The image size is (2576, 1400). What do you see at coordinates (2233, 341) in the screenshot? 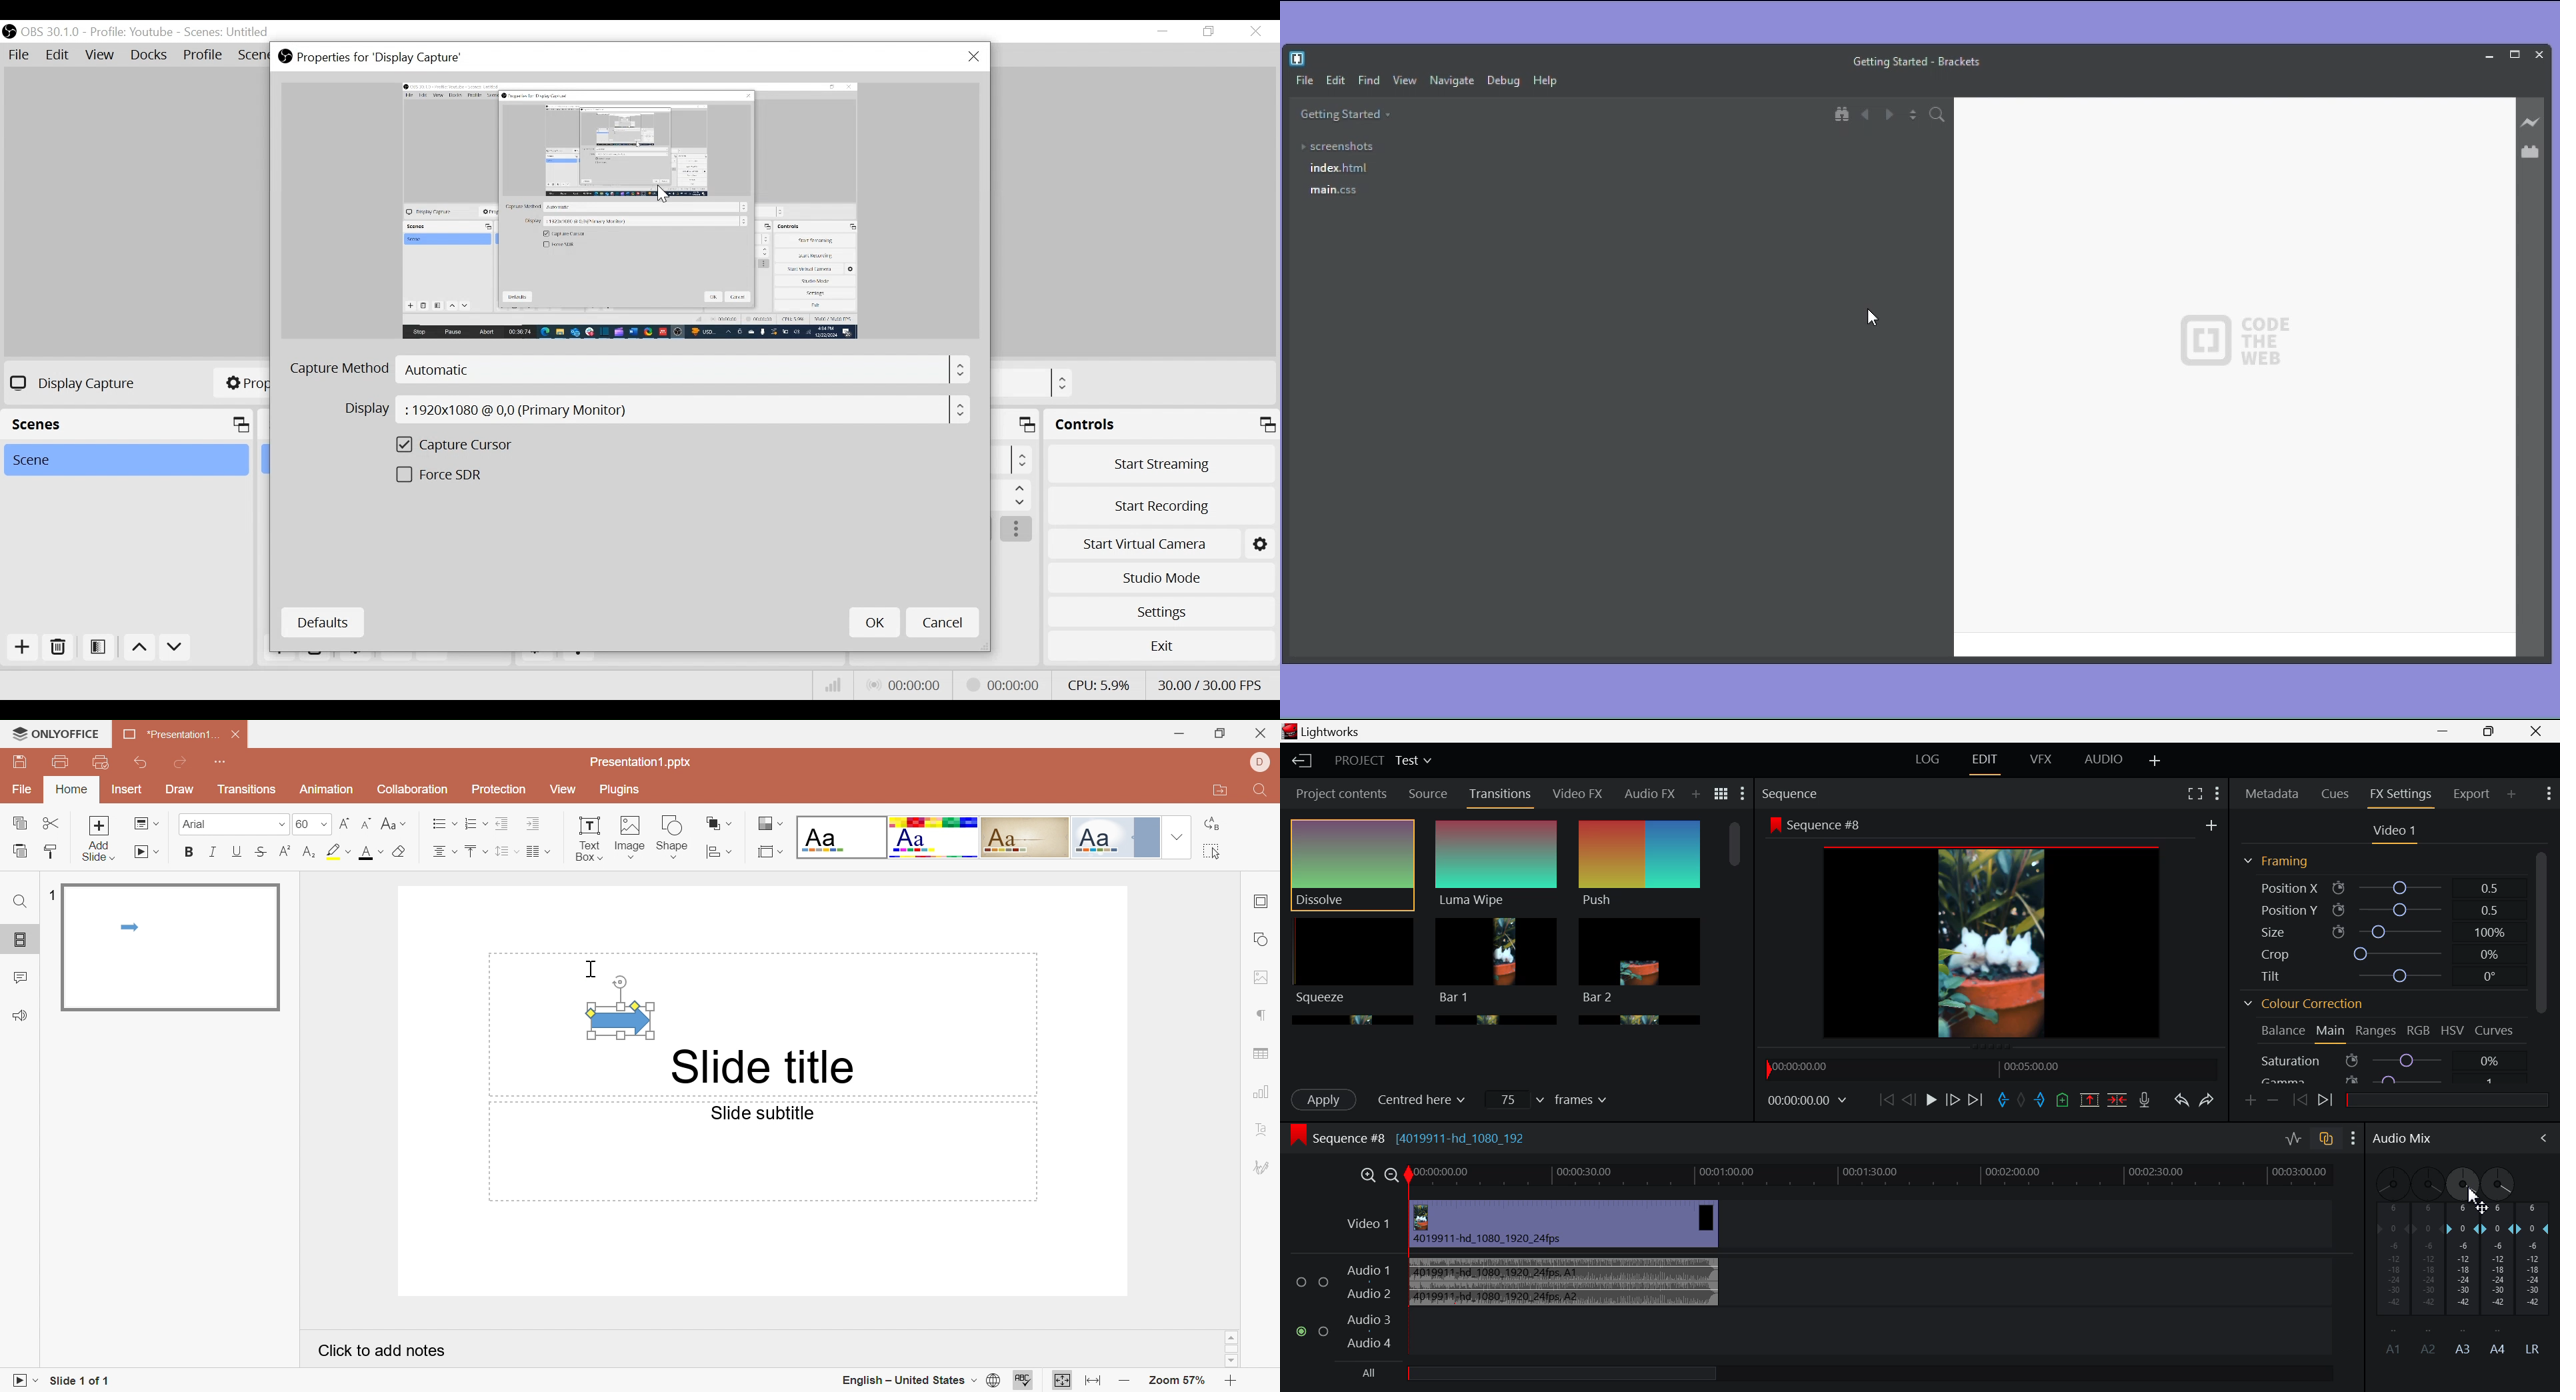
I see `CODE THE WEB - logo` at bounding box center [2233, 341].